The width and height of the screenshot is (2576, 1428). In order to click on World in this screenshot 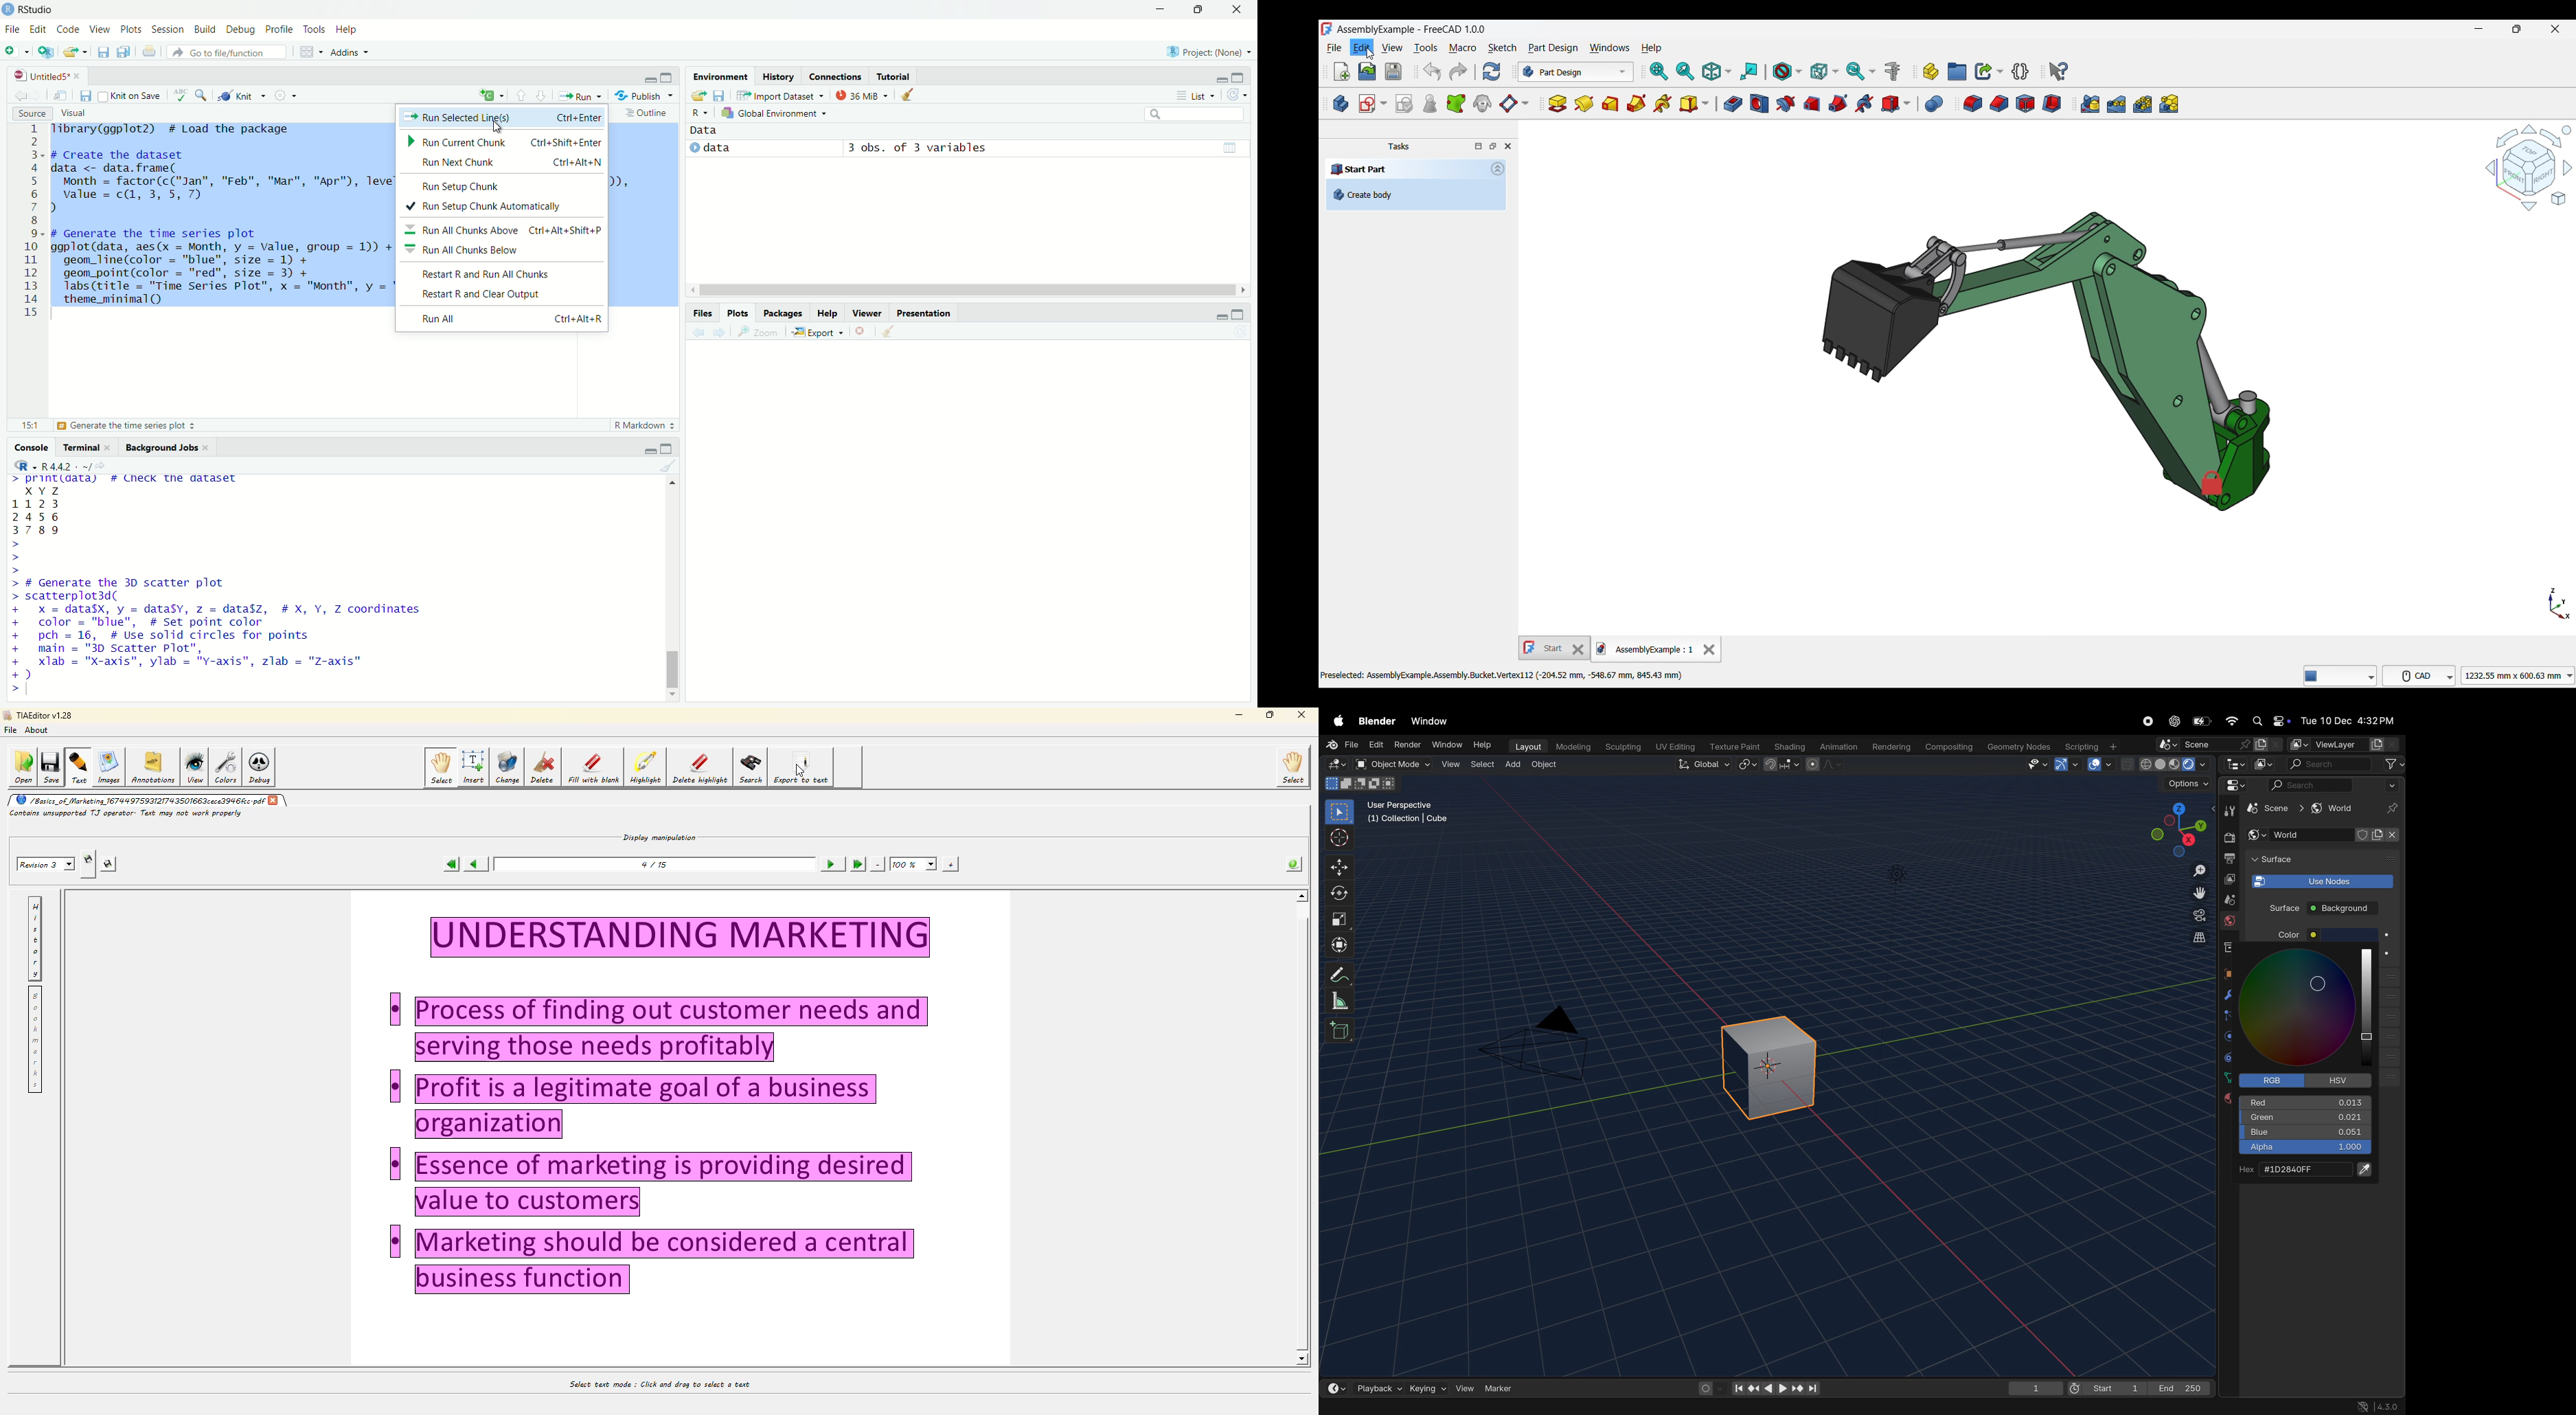, I will do `click(2230, 922)`.